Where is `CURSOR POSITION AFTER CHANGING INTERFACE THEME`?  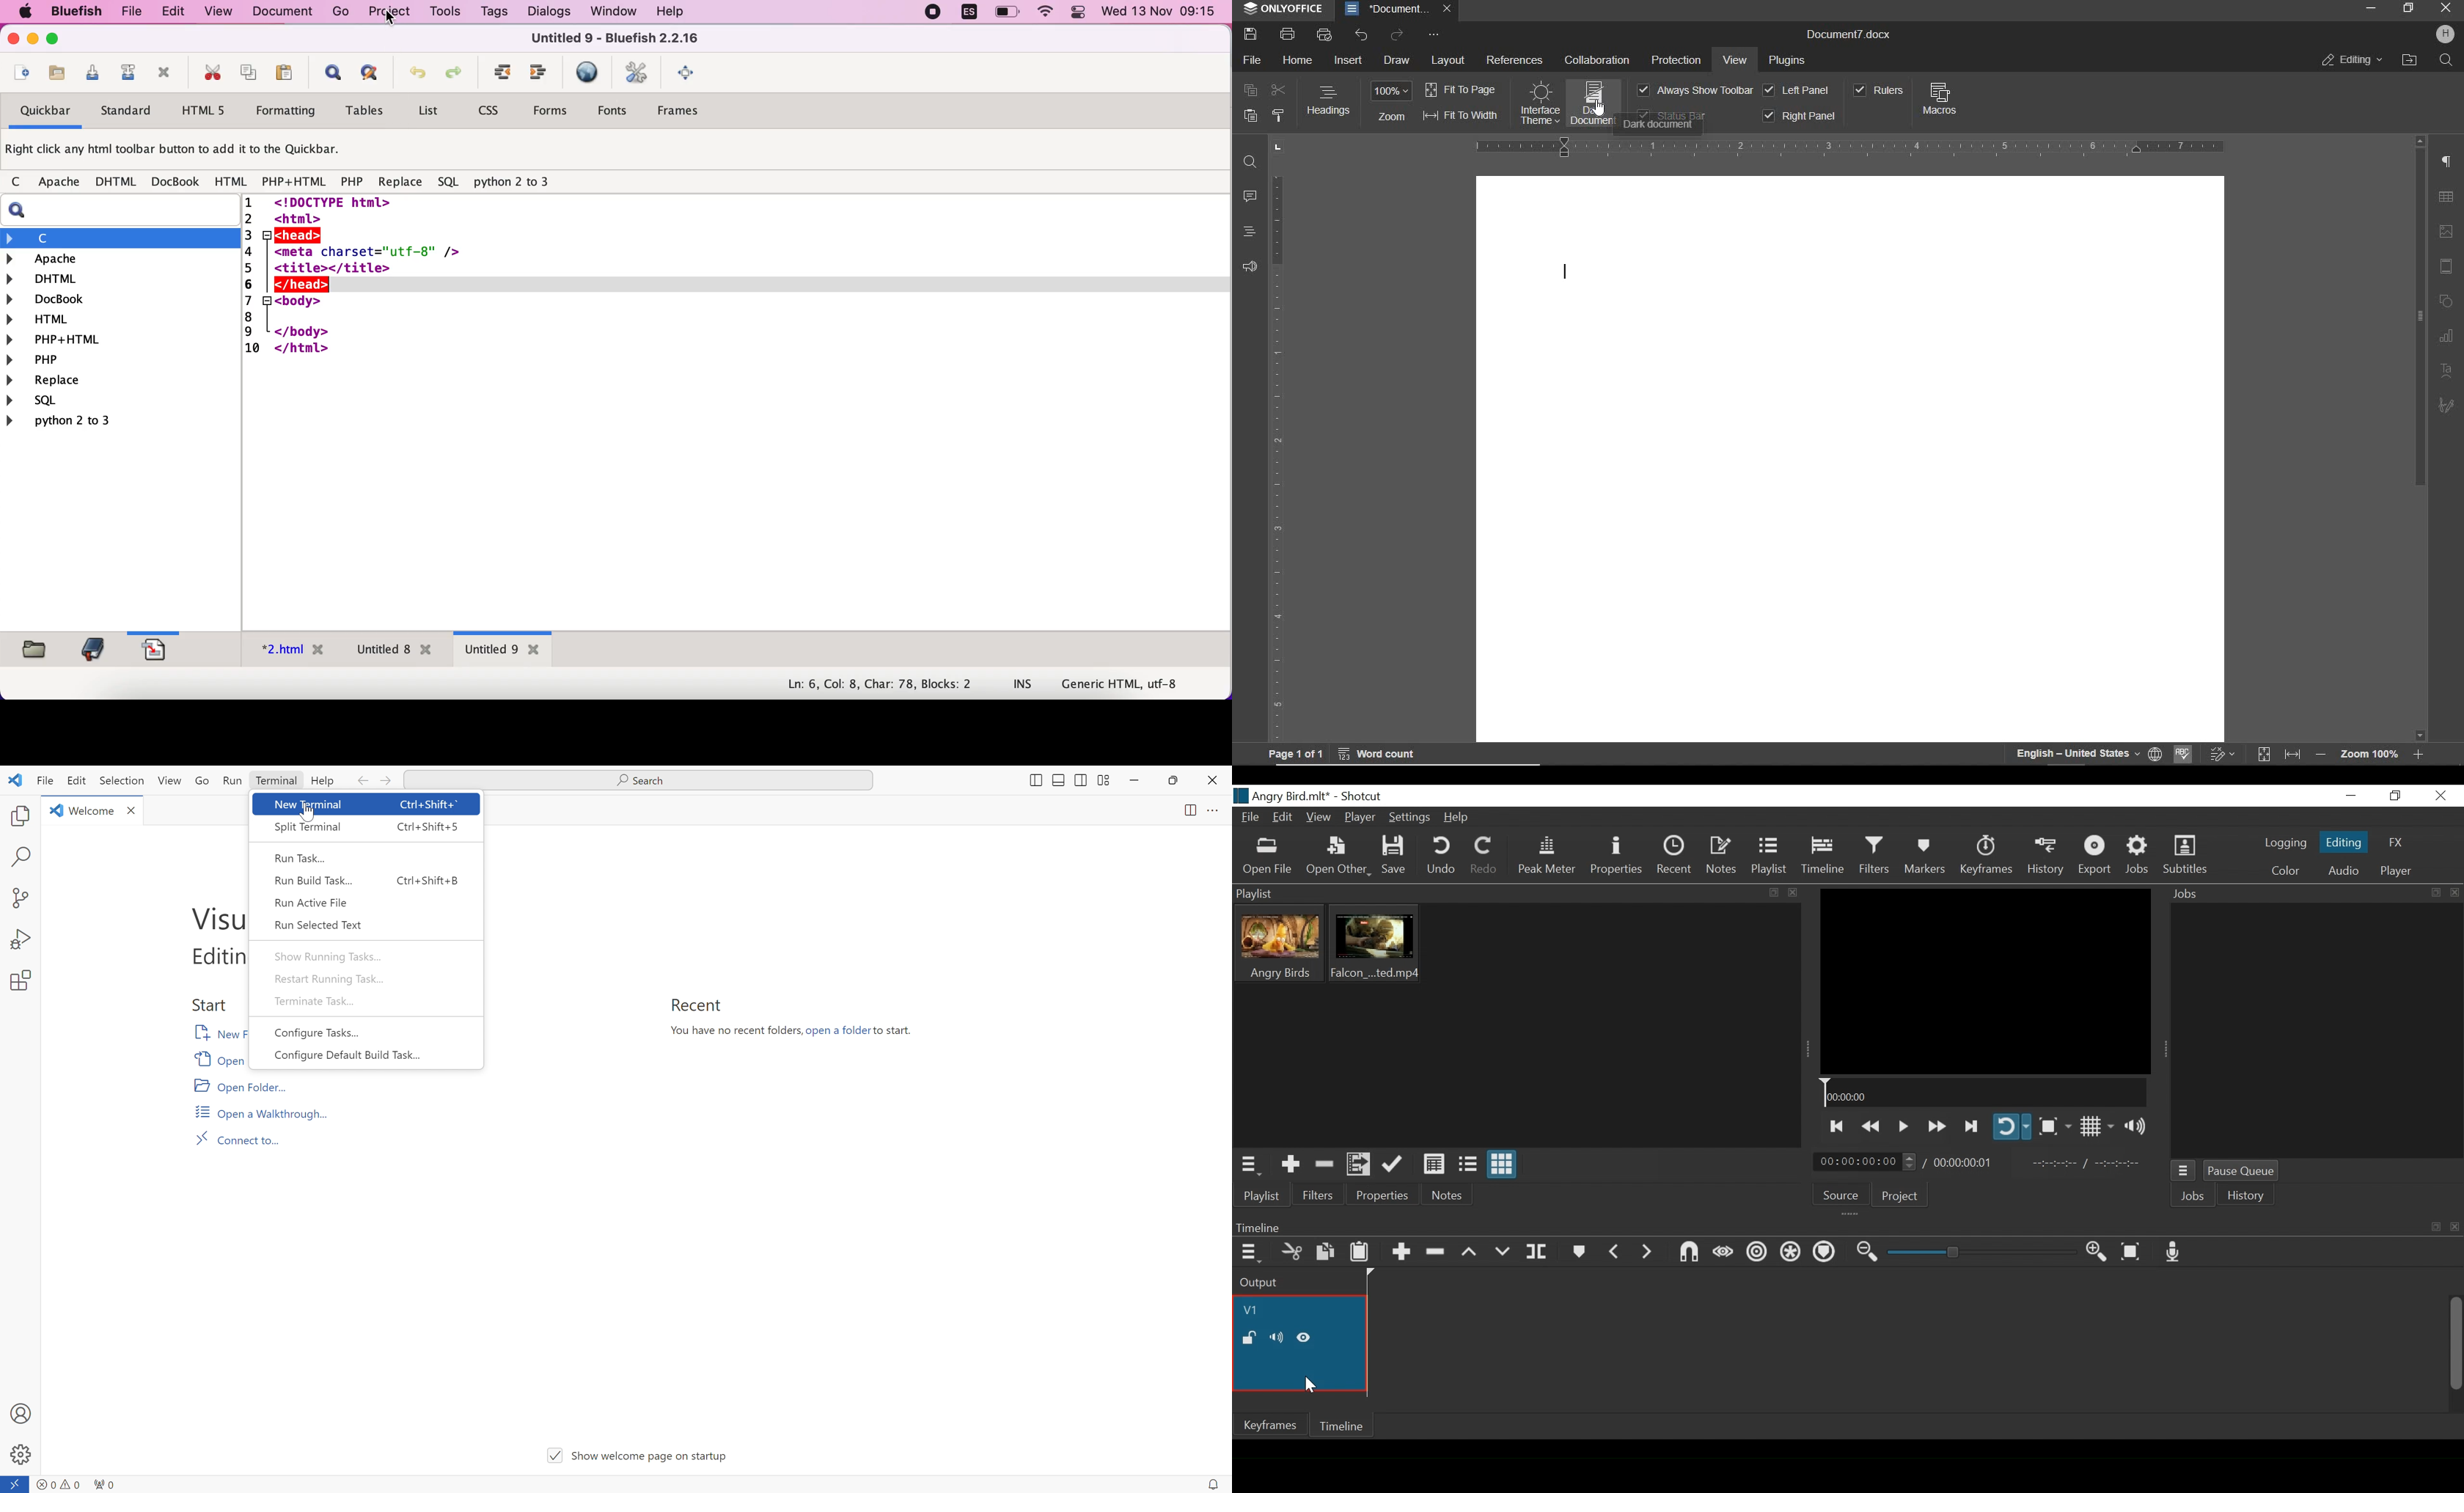
CURSOR POSITION AFTER CHANGING INTERFACE THEME is located at coordinates (1566, 276).